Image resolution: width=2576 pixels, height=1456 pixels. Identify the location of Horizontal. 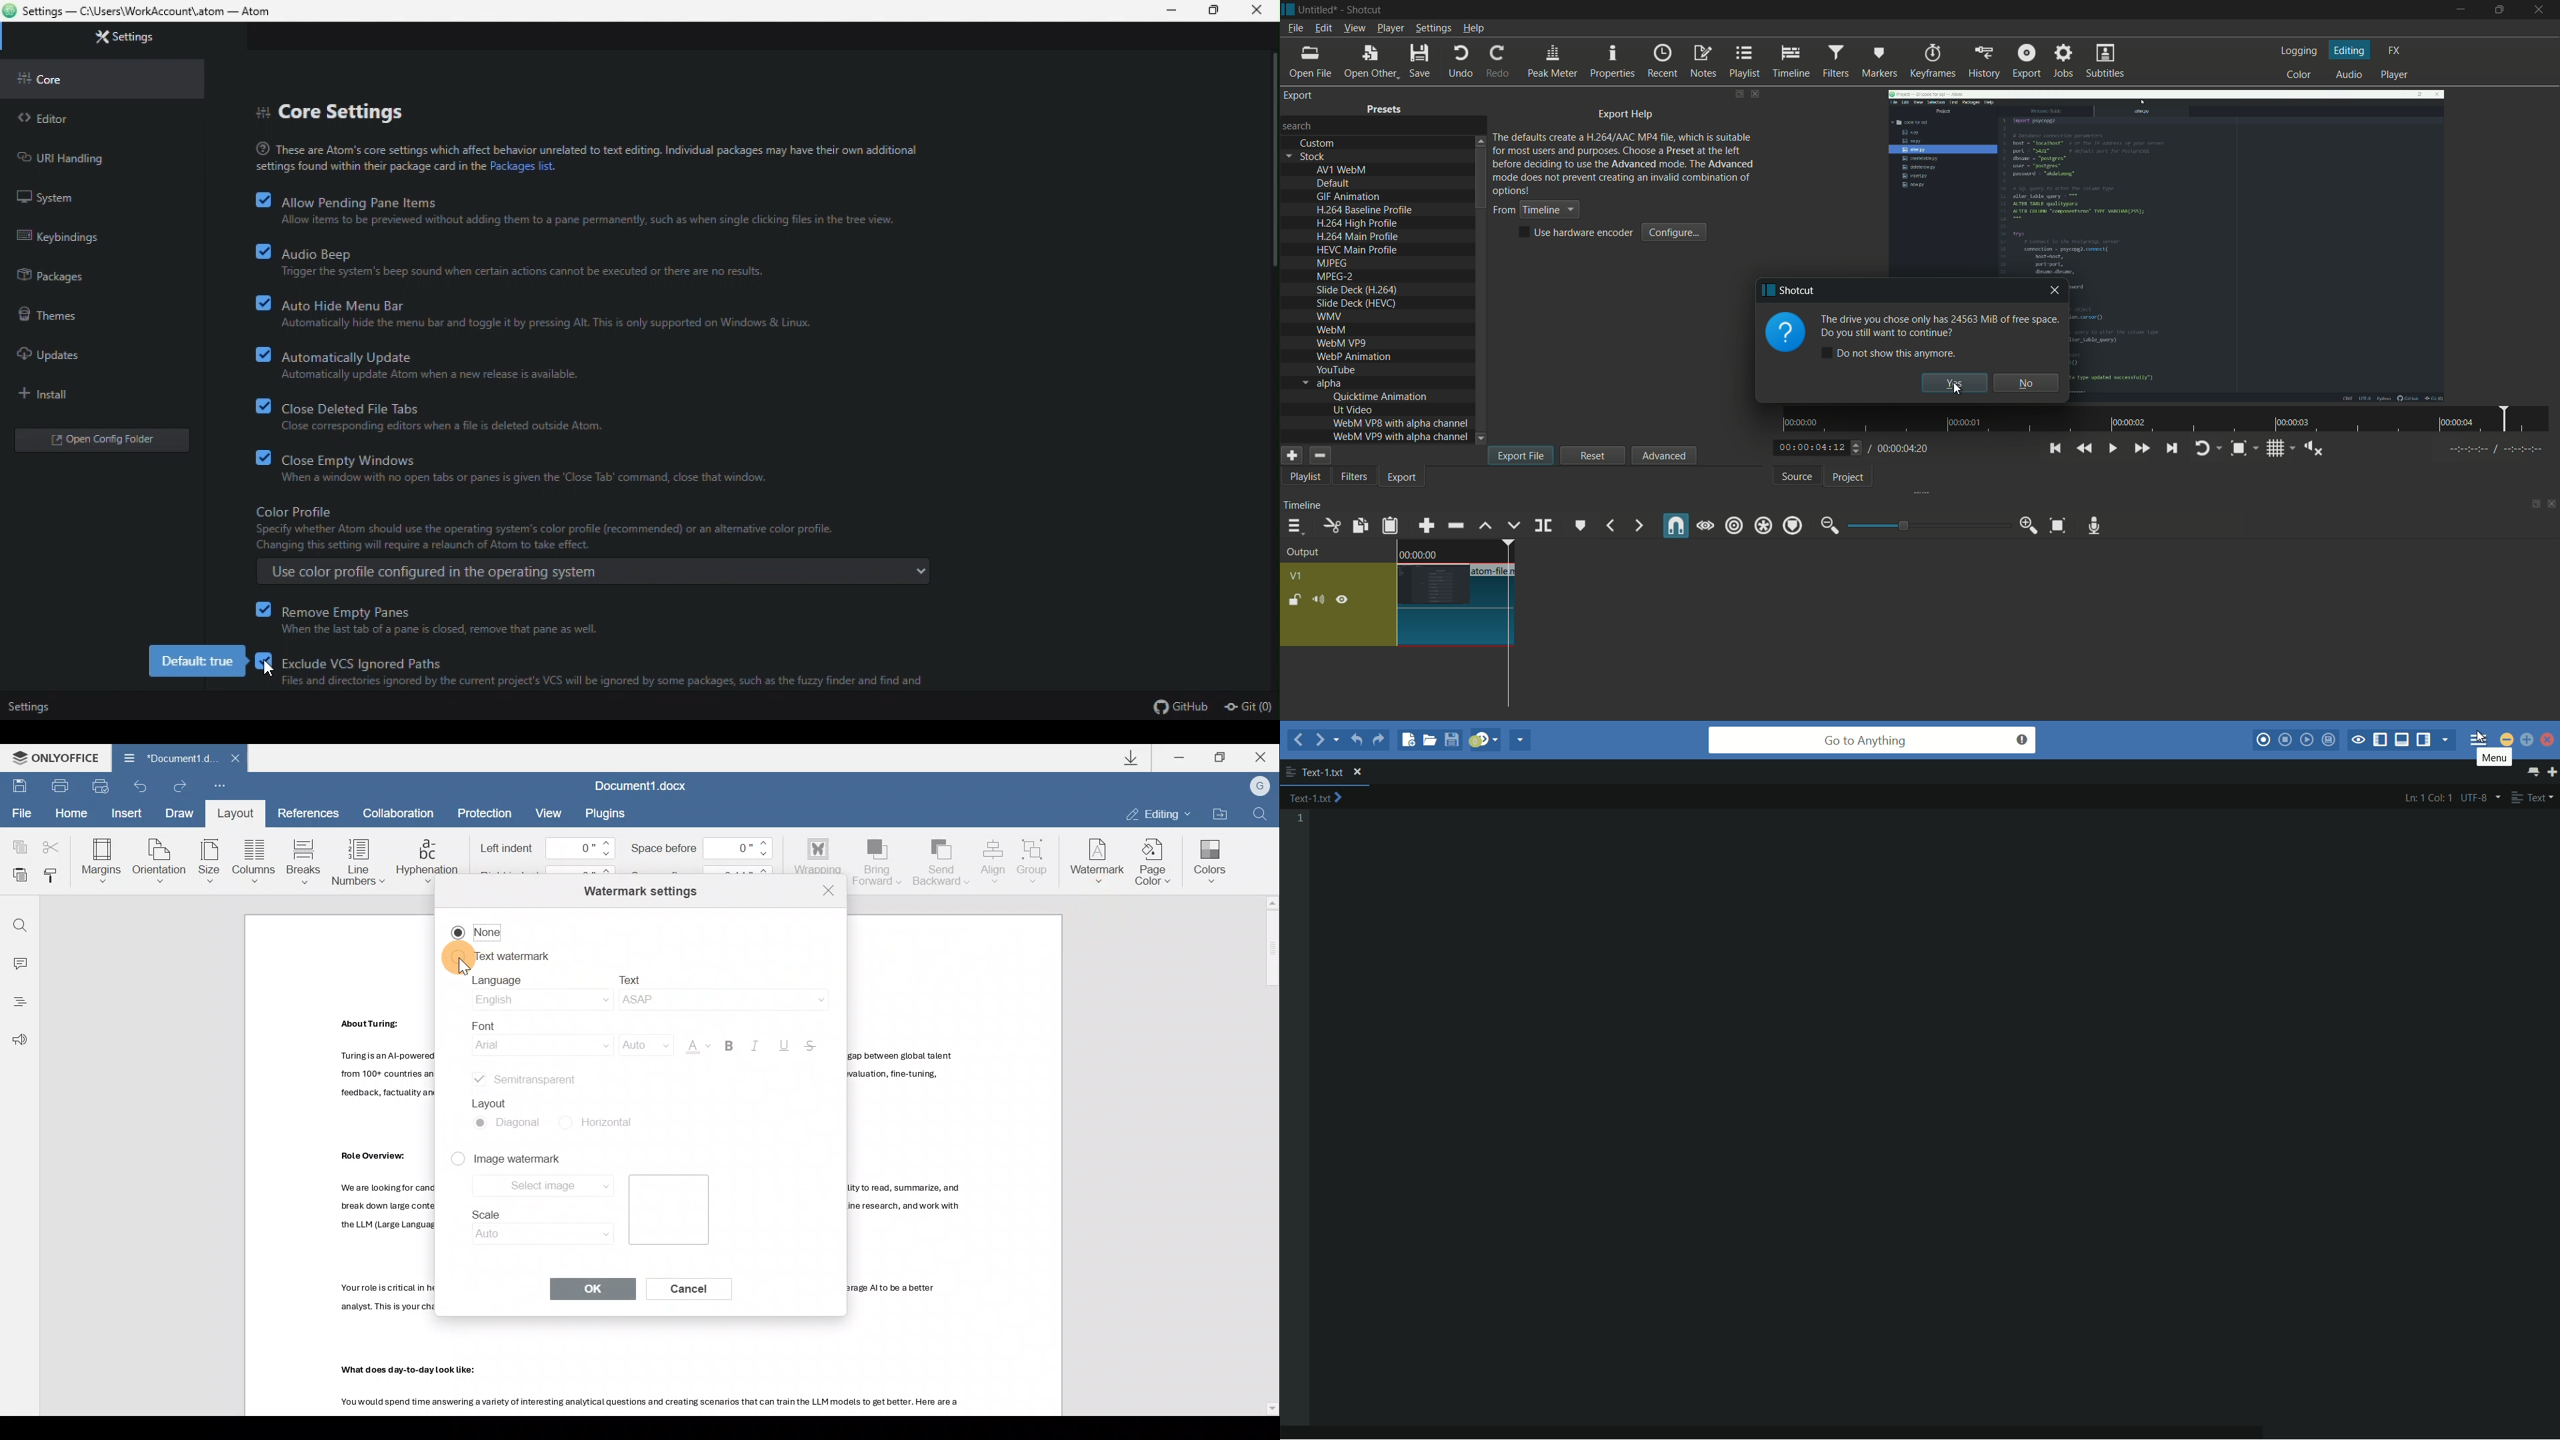
(601, 1122).